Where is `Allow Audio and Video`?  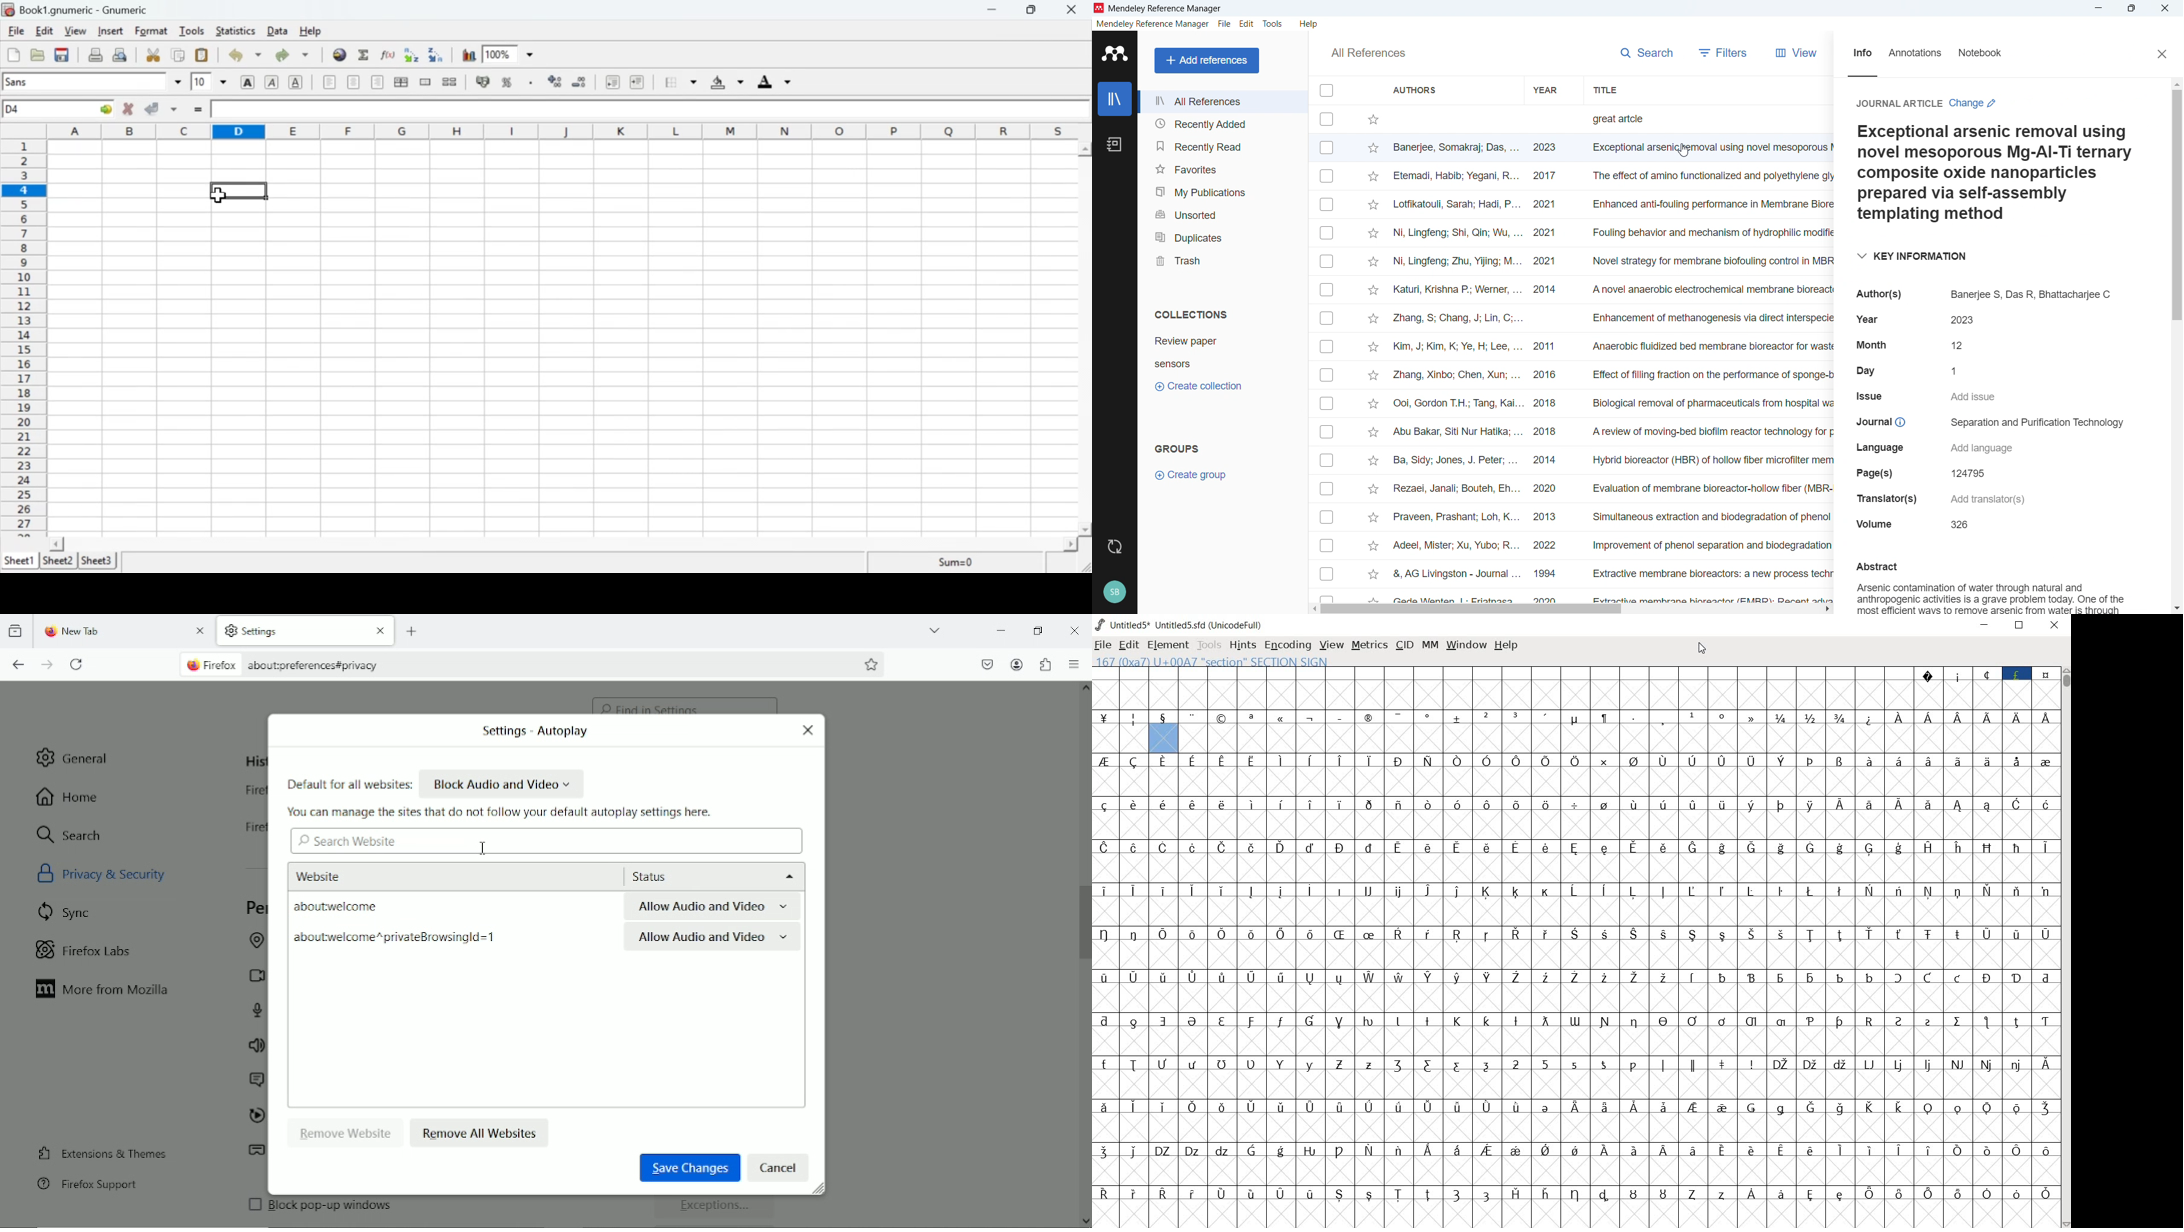
Allow Audio and Video is located at coordinates (714, 907).